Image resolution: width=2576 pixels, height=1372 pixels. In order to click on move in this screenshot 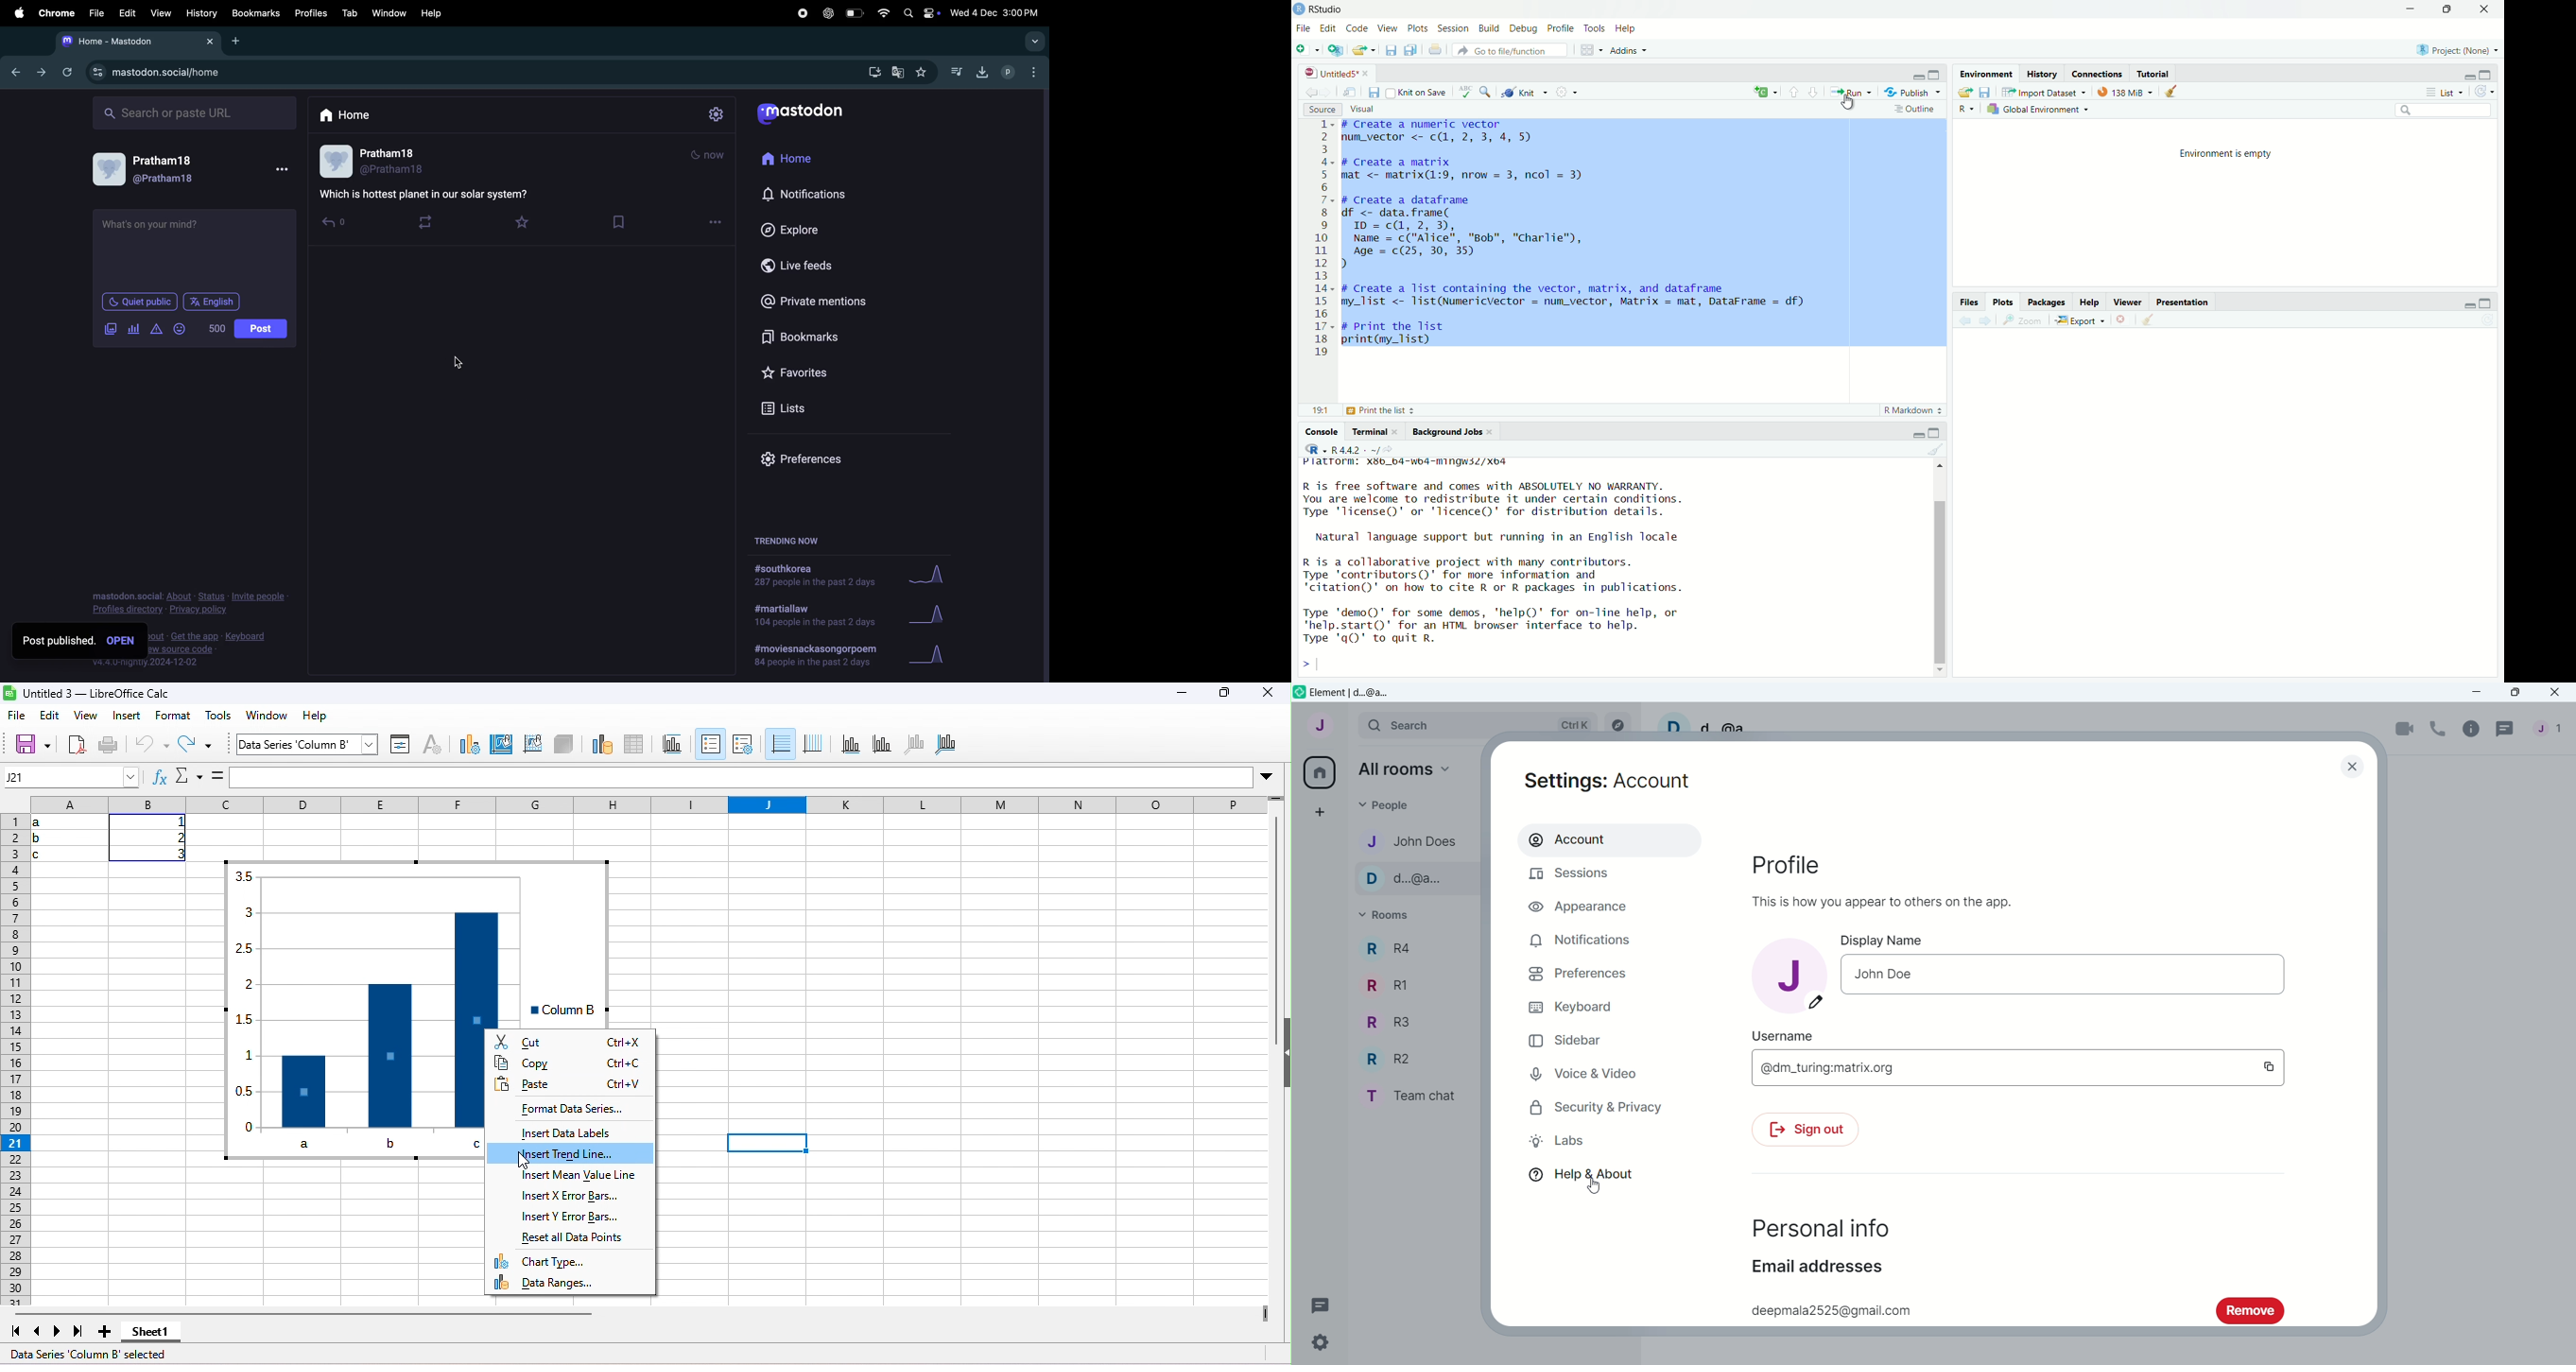, I will do `click(1352, 94)`.